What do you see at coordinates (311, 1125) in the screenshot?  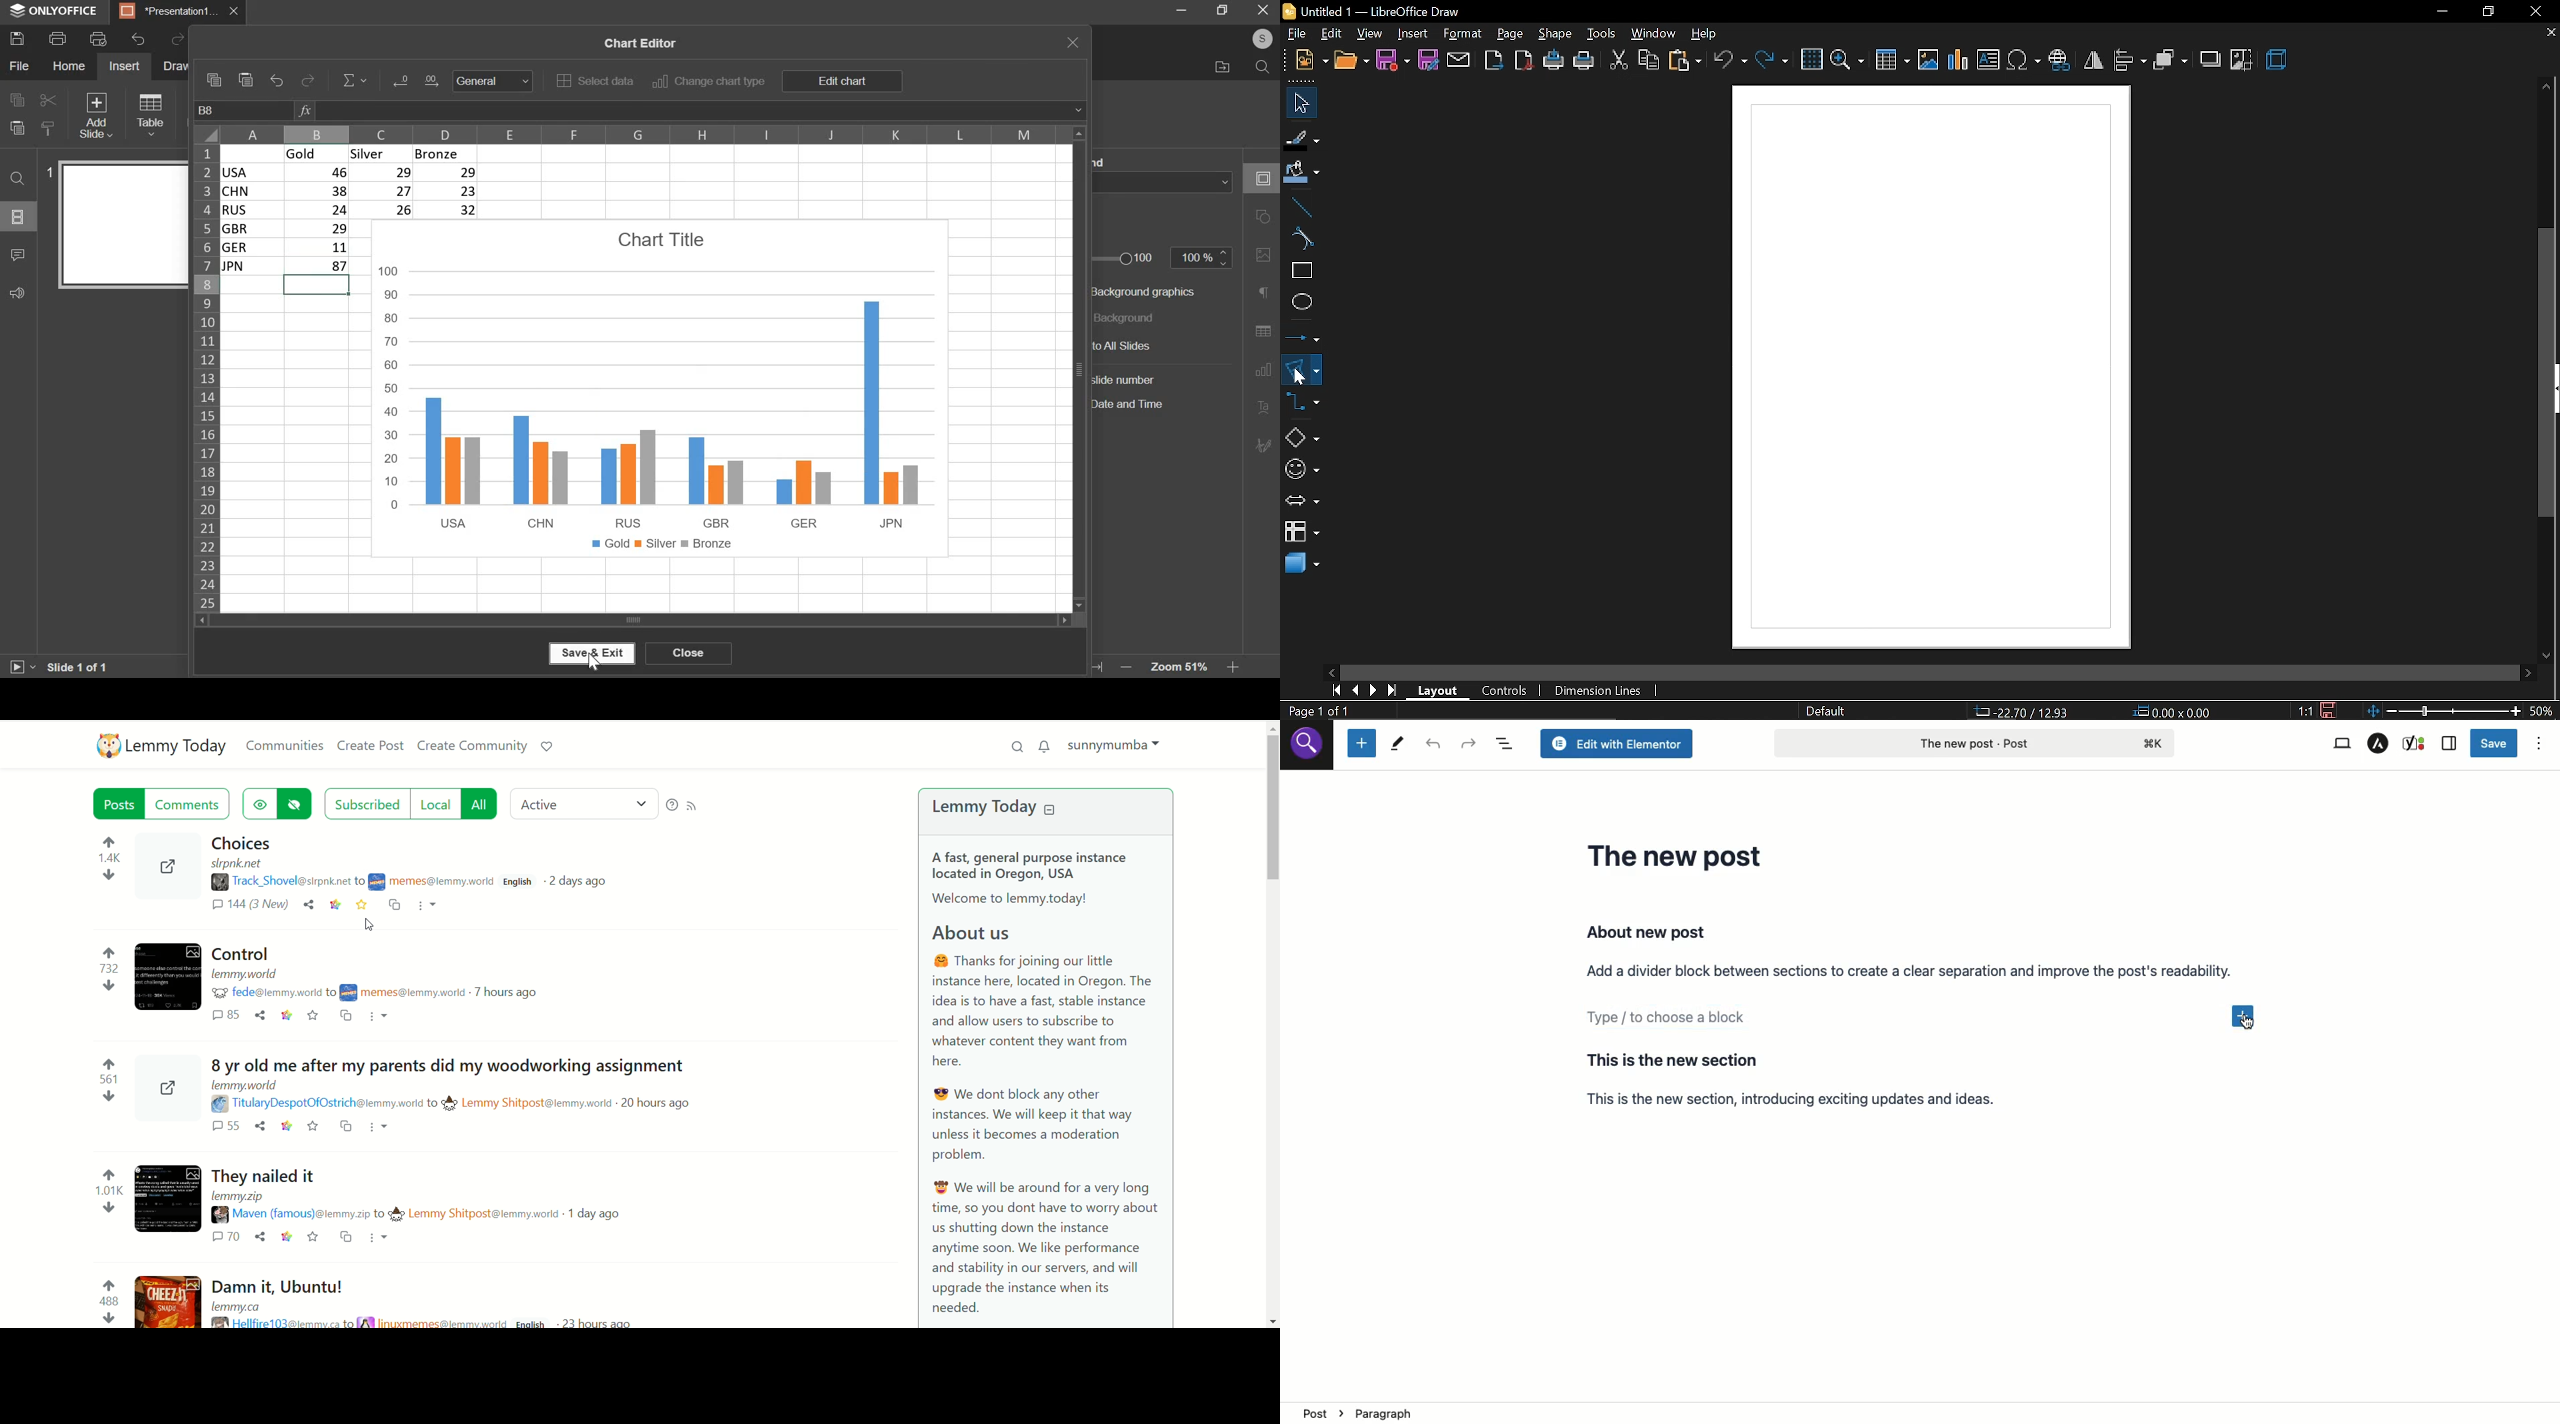 I see `save` at bounding box center [311, 1125].